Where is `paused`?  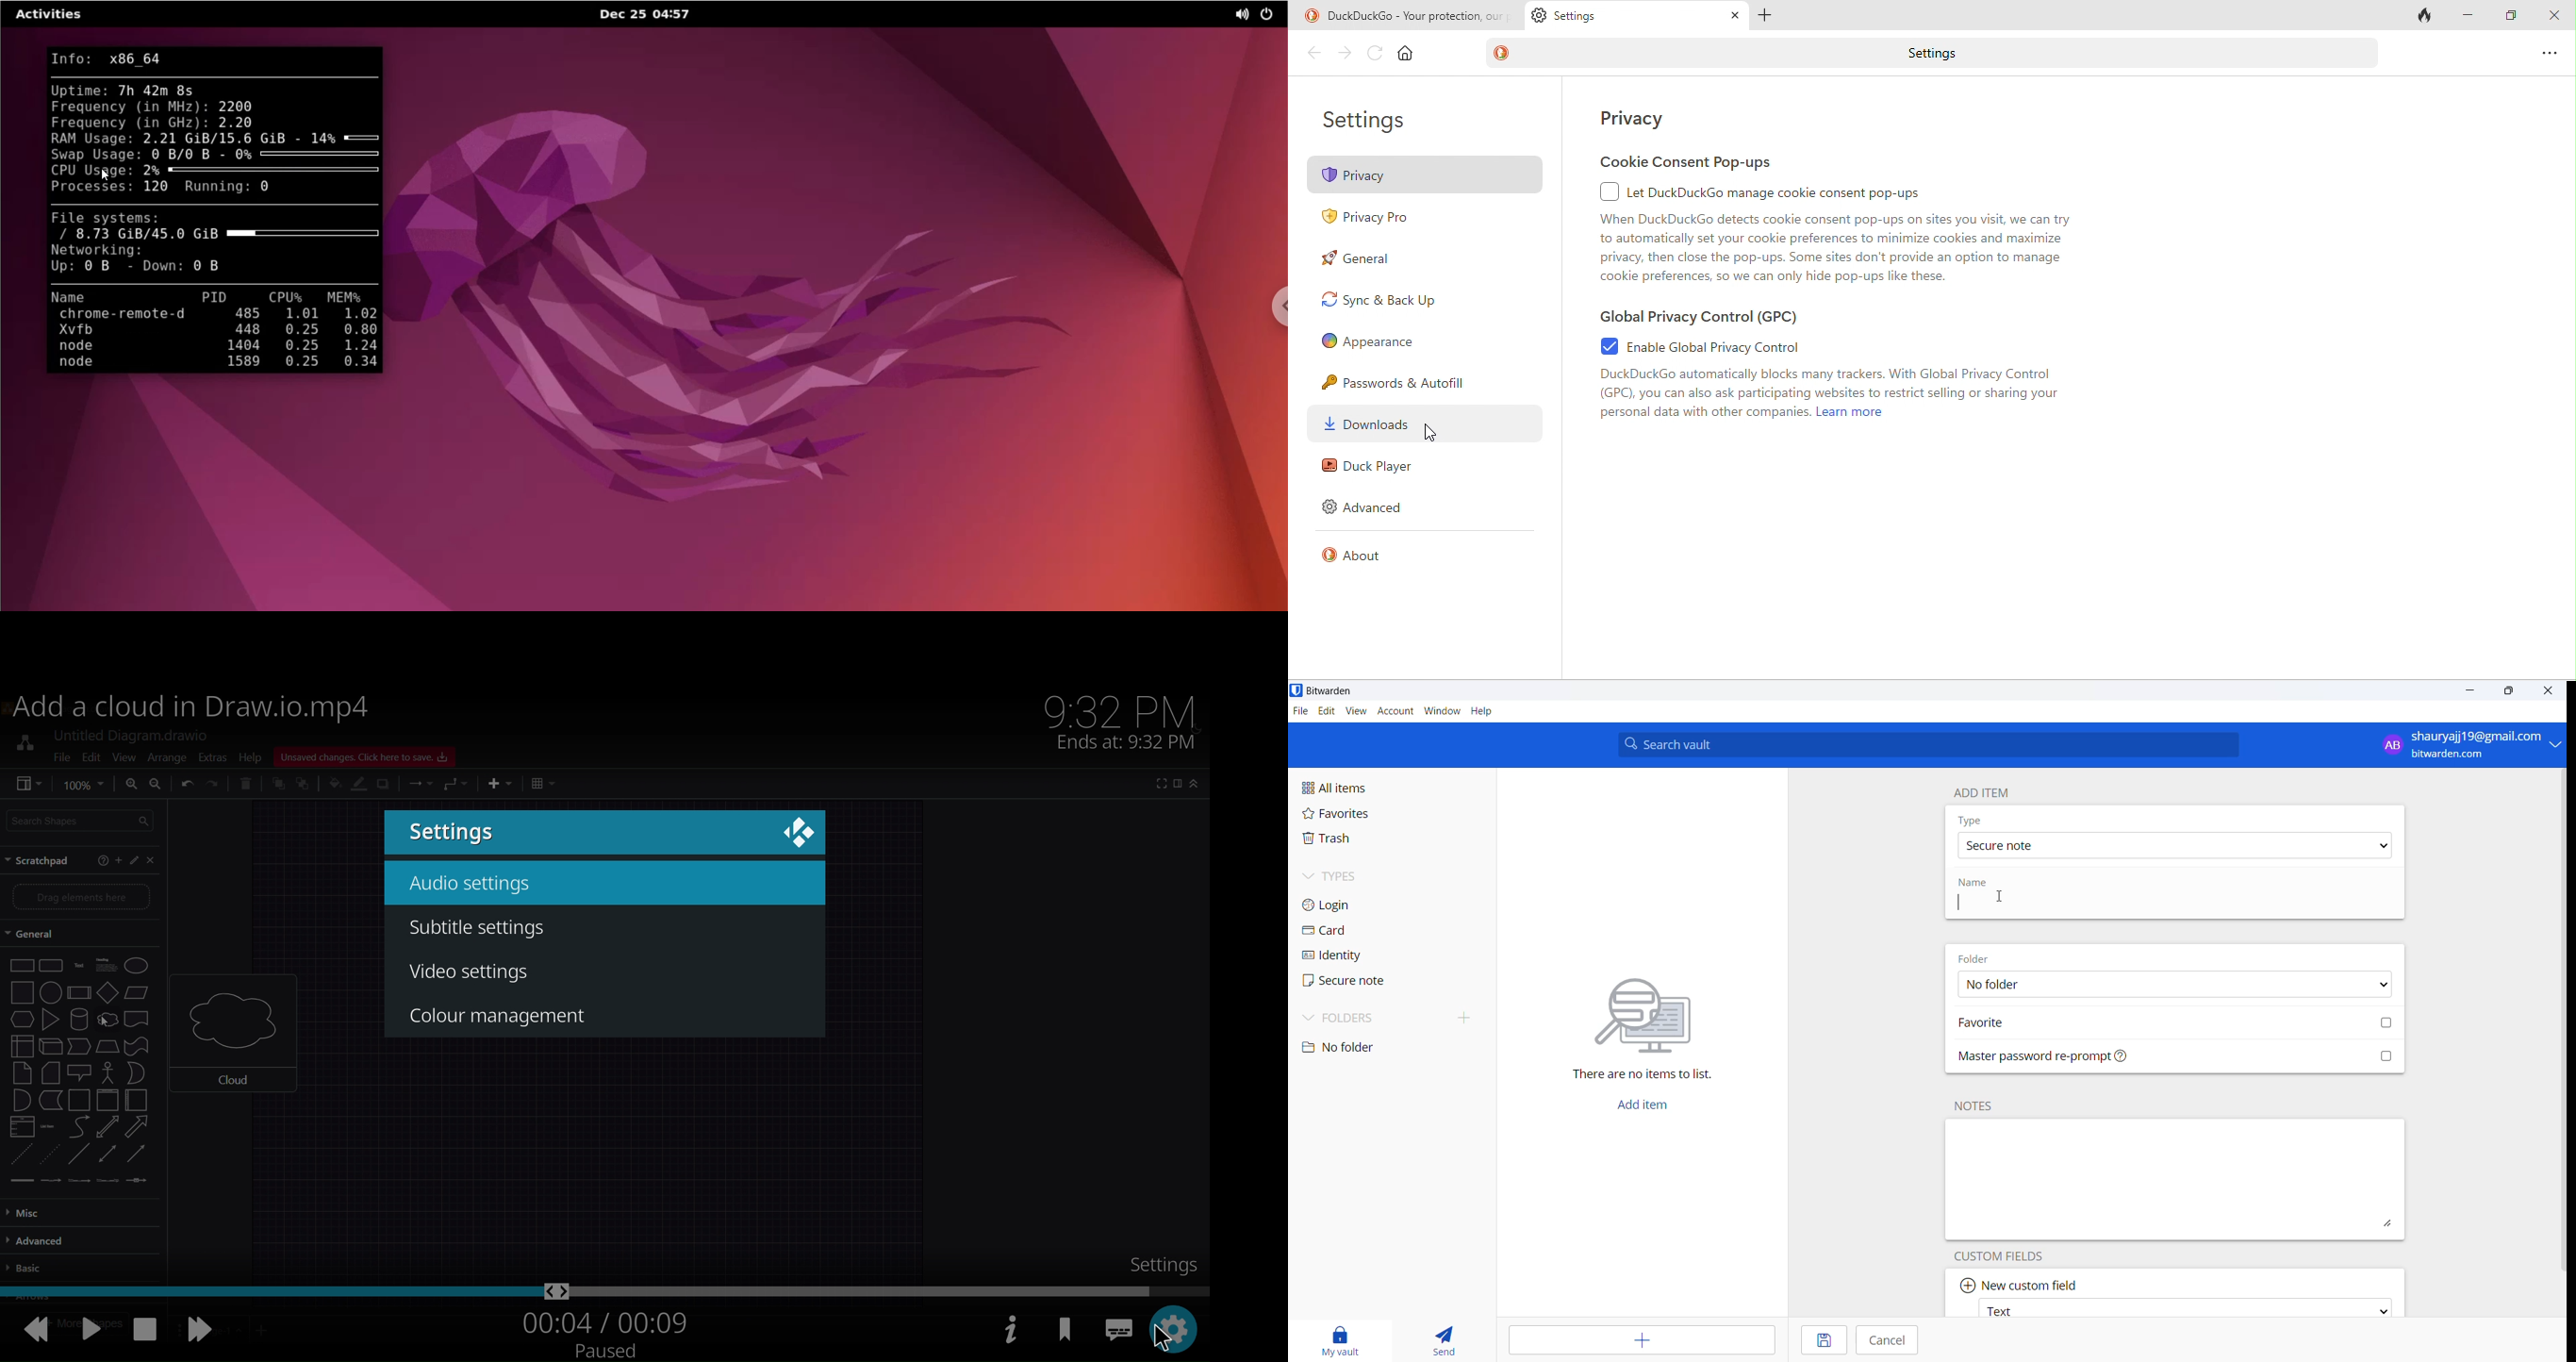 paused is located at coordinates (608, 1351).